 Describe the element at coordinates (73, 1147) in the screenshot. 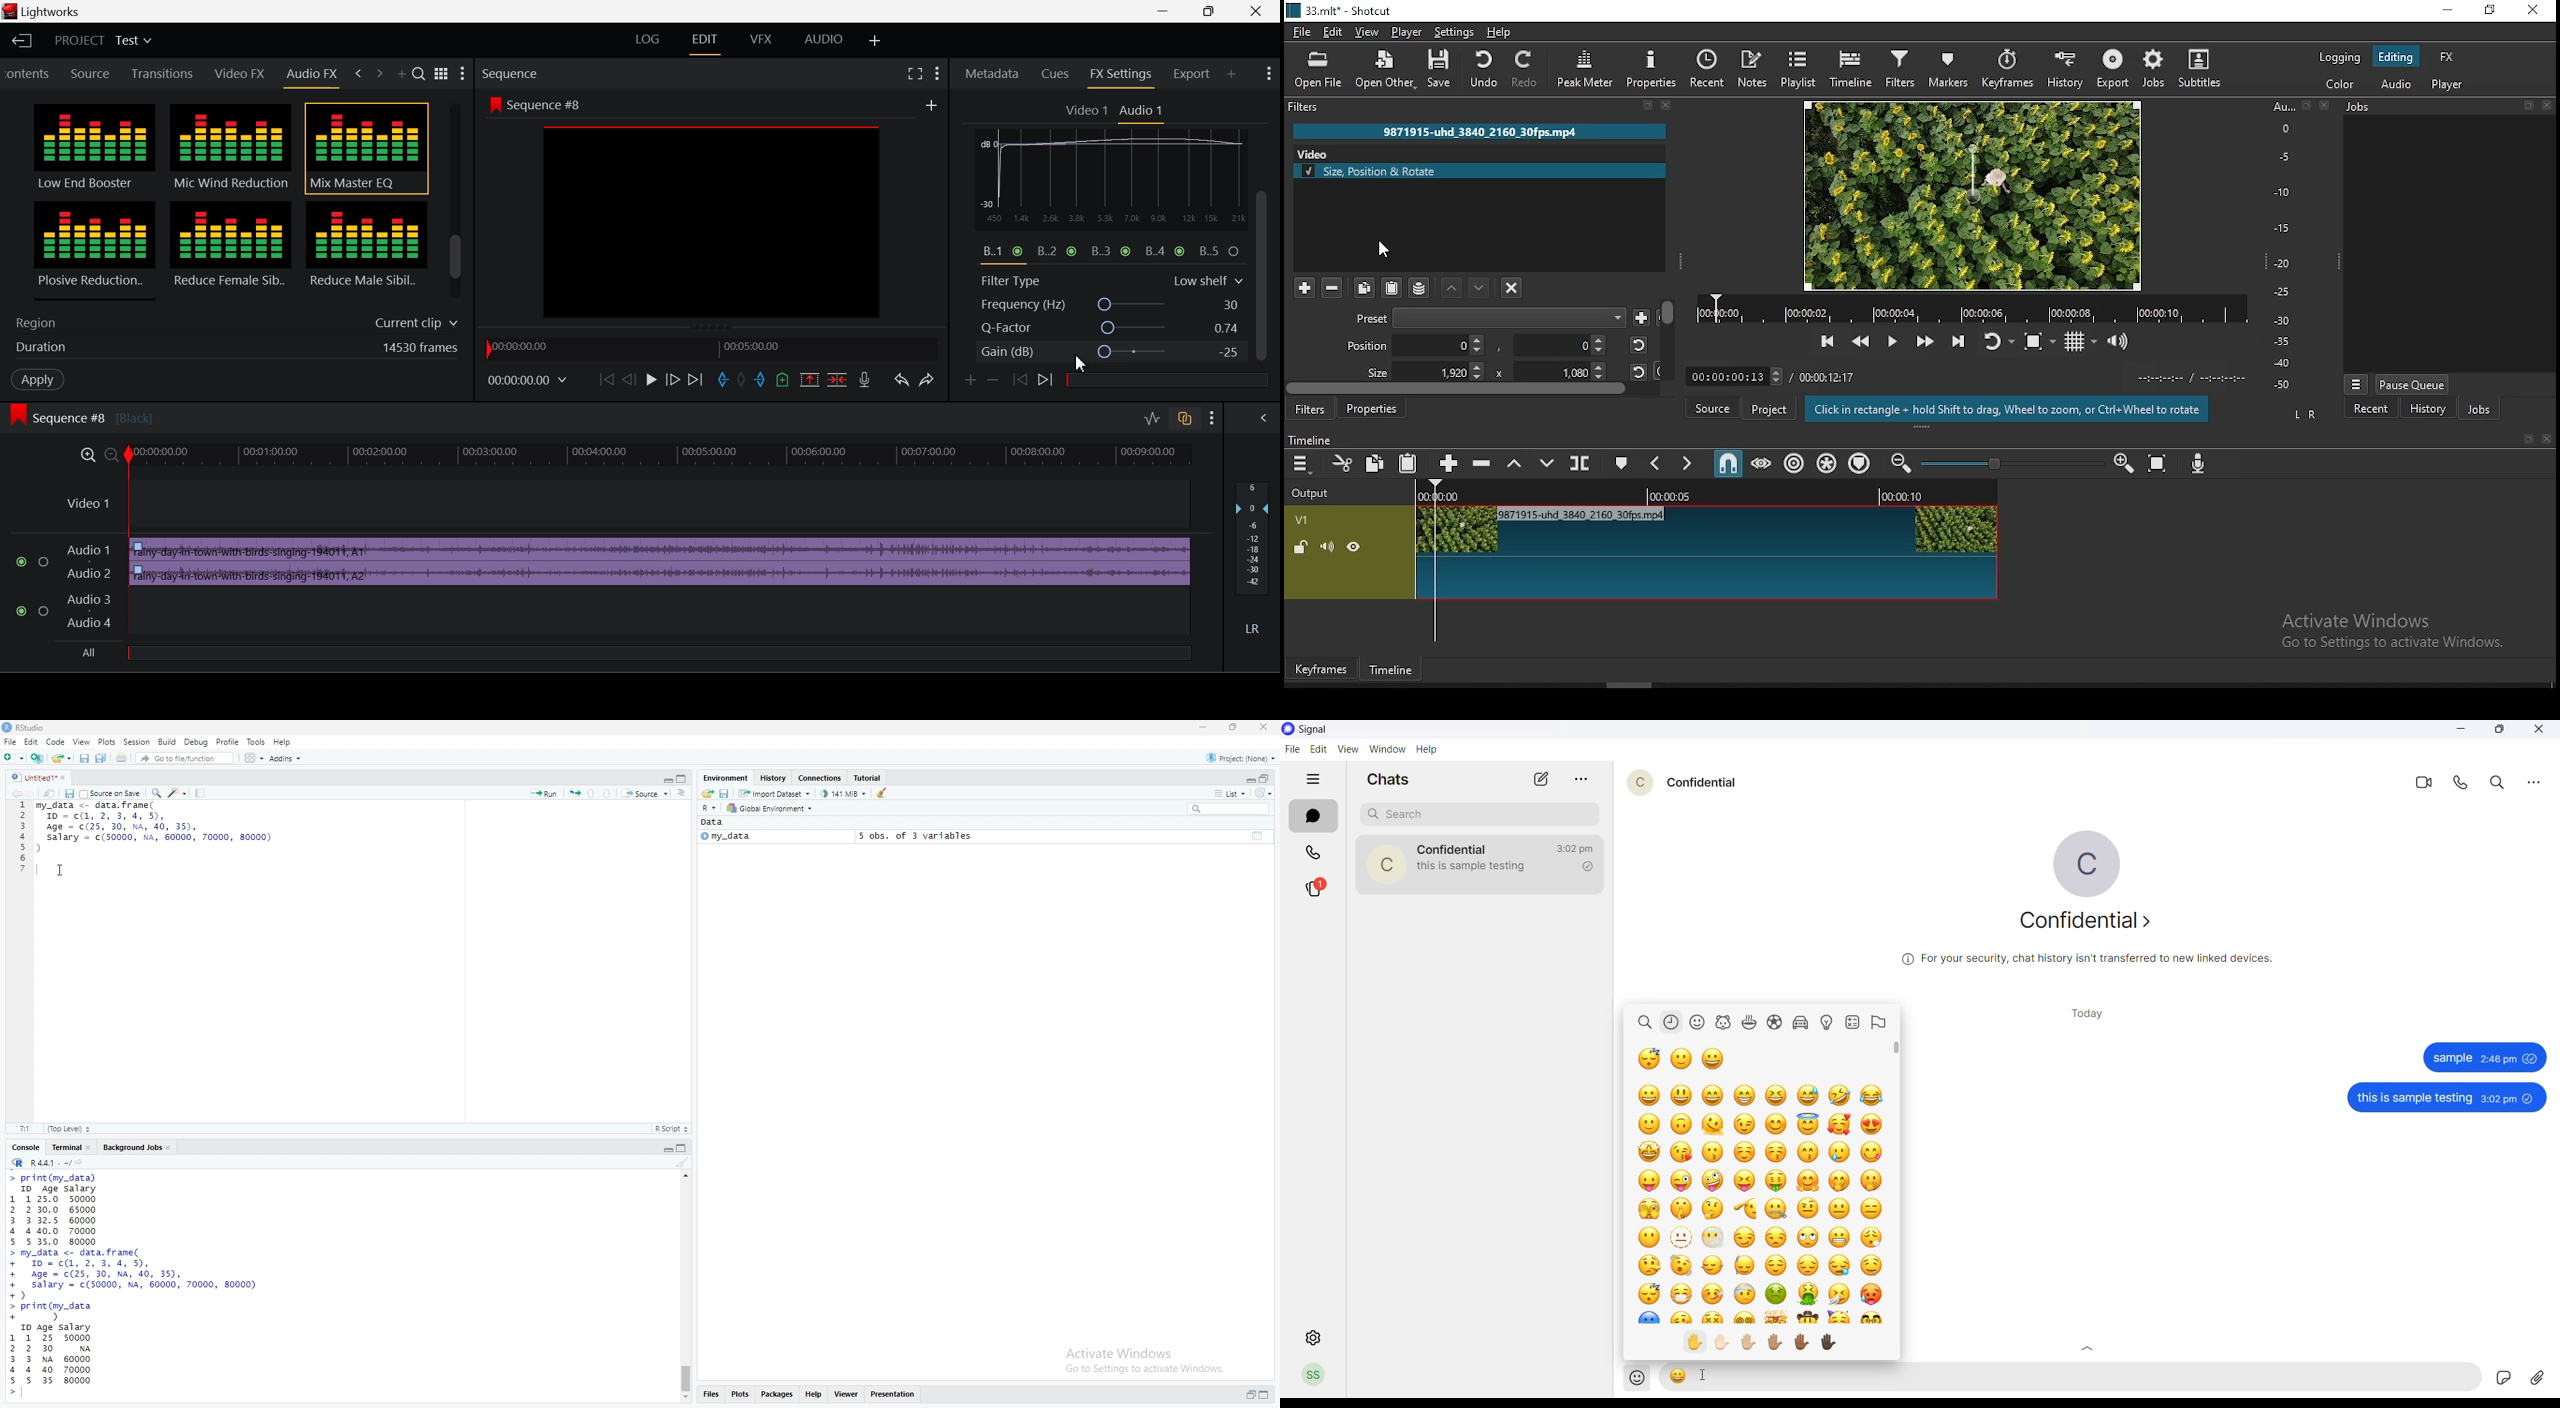

I see `Terminal` at that location.